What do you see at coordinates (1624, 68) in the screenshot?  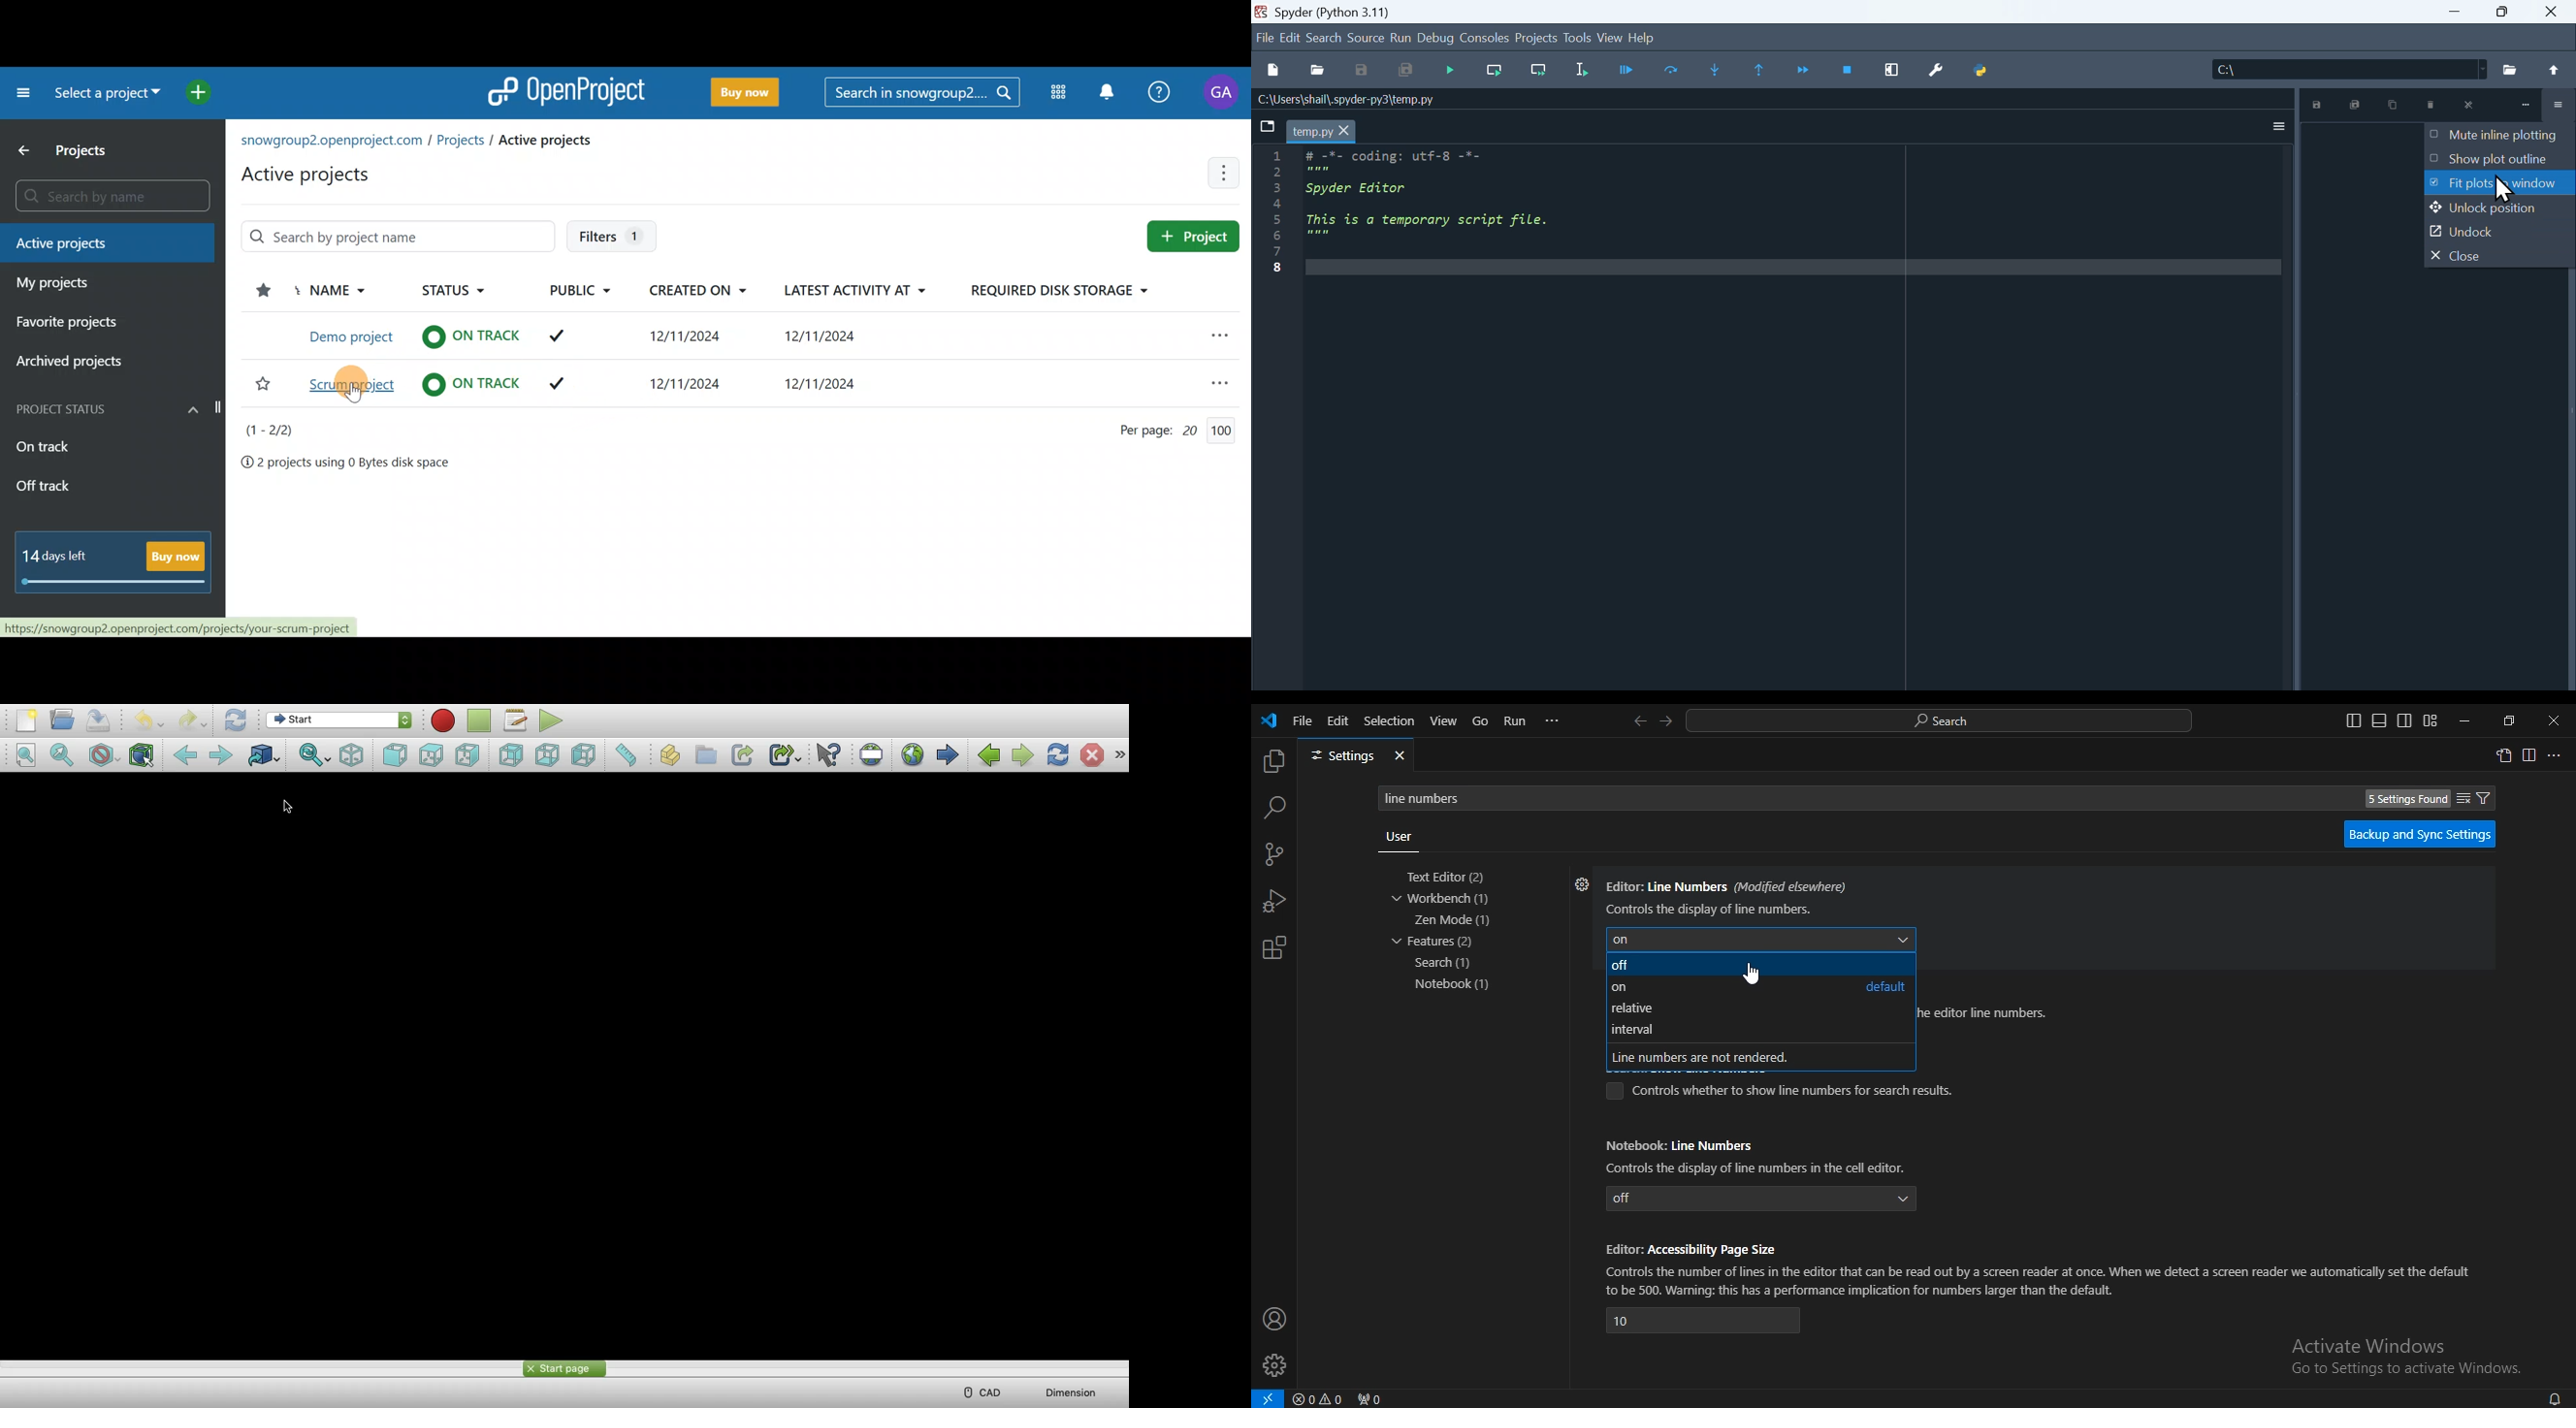 I see `run Current Cell` at bounding box center [1624, 68].